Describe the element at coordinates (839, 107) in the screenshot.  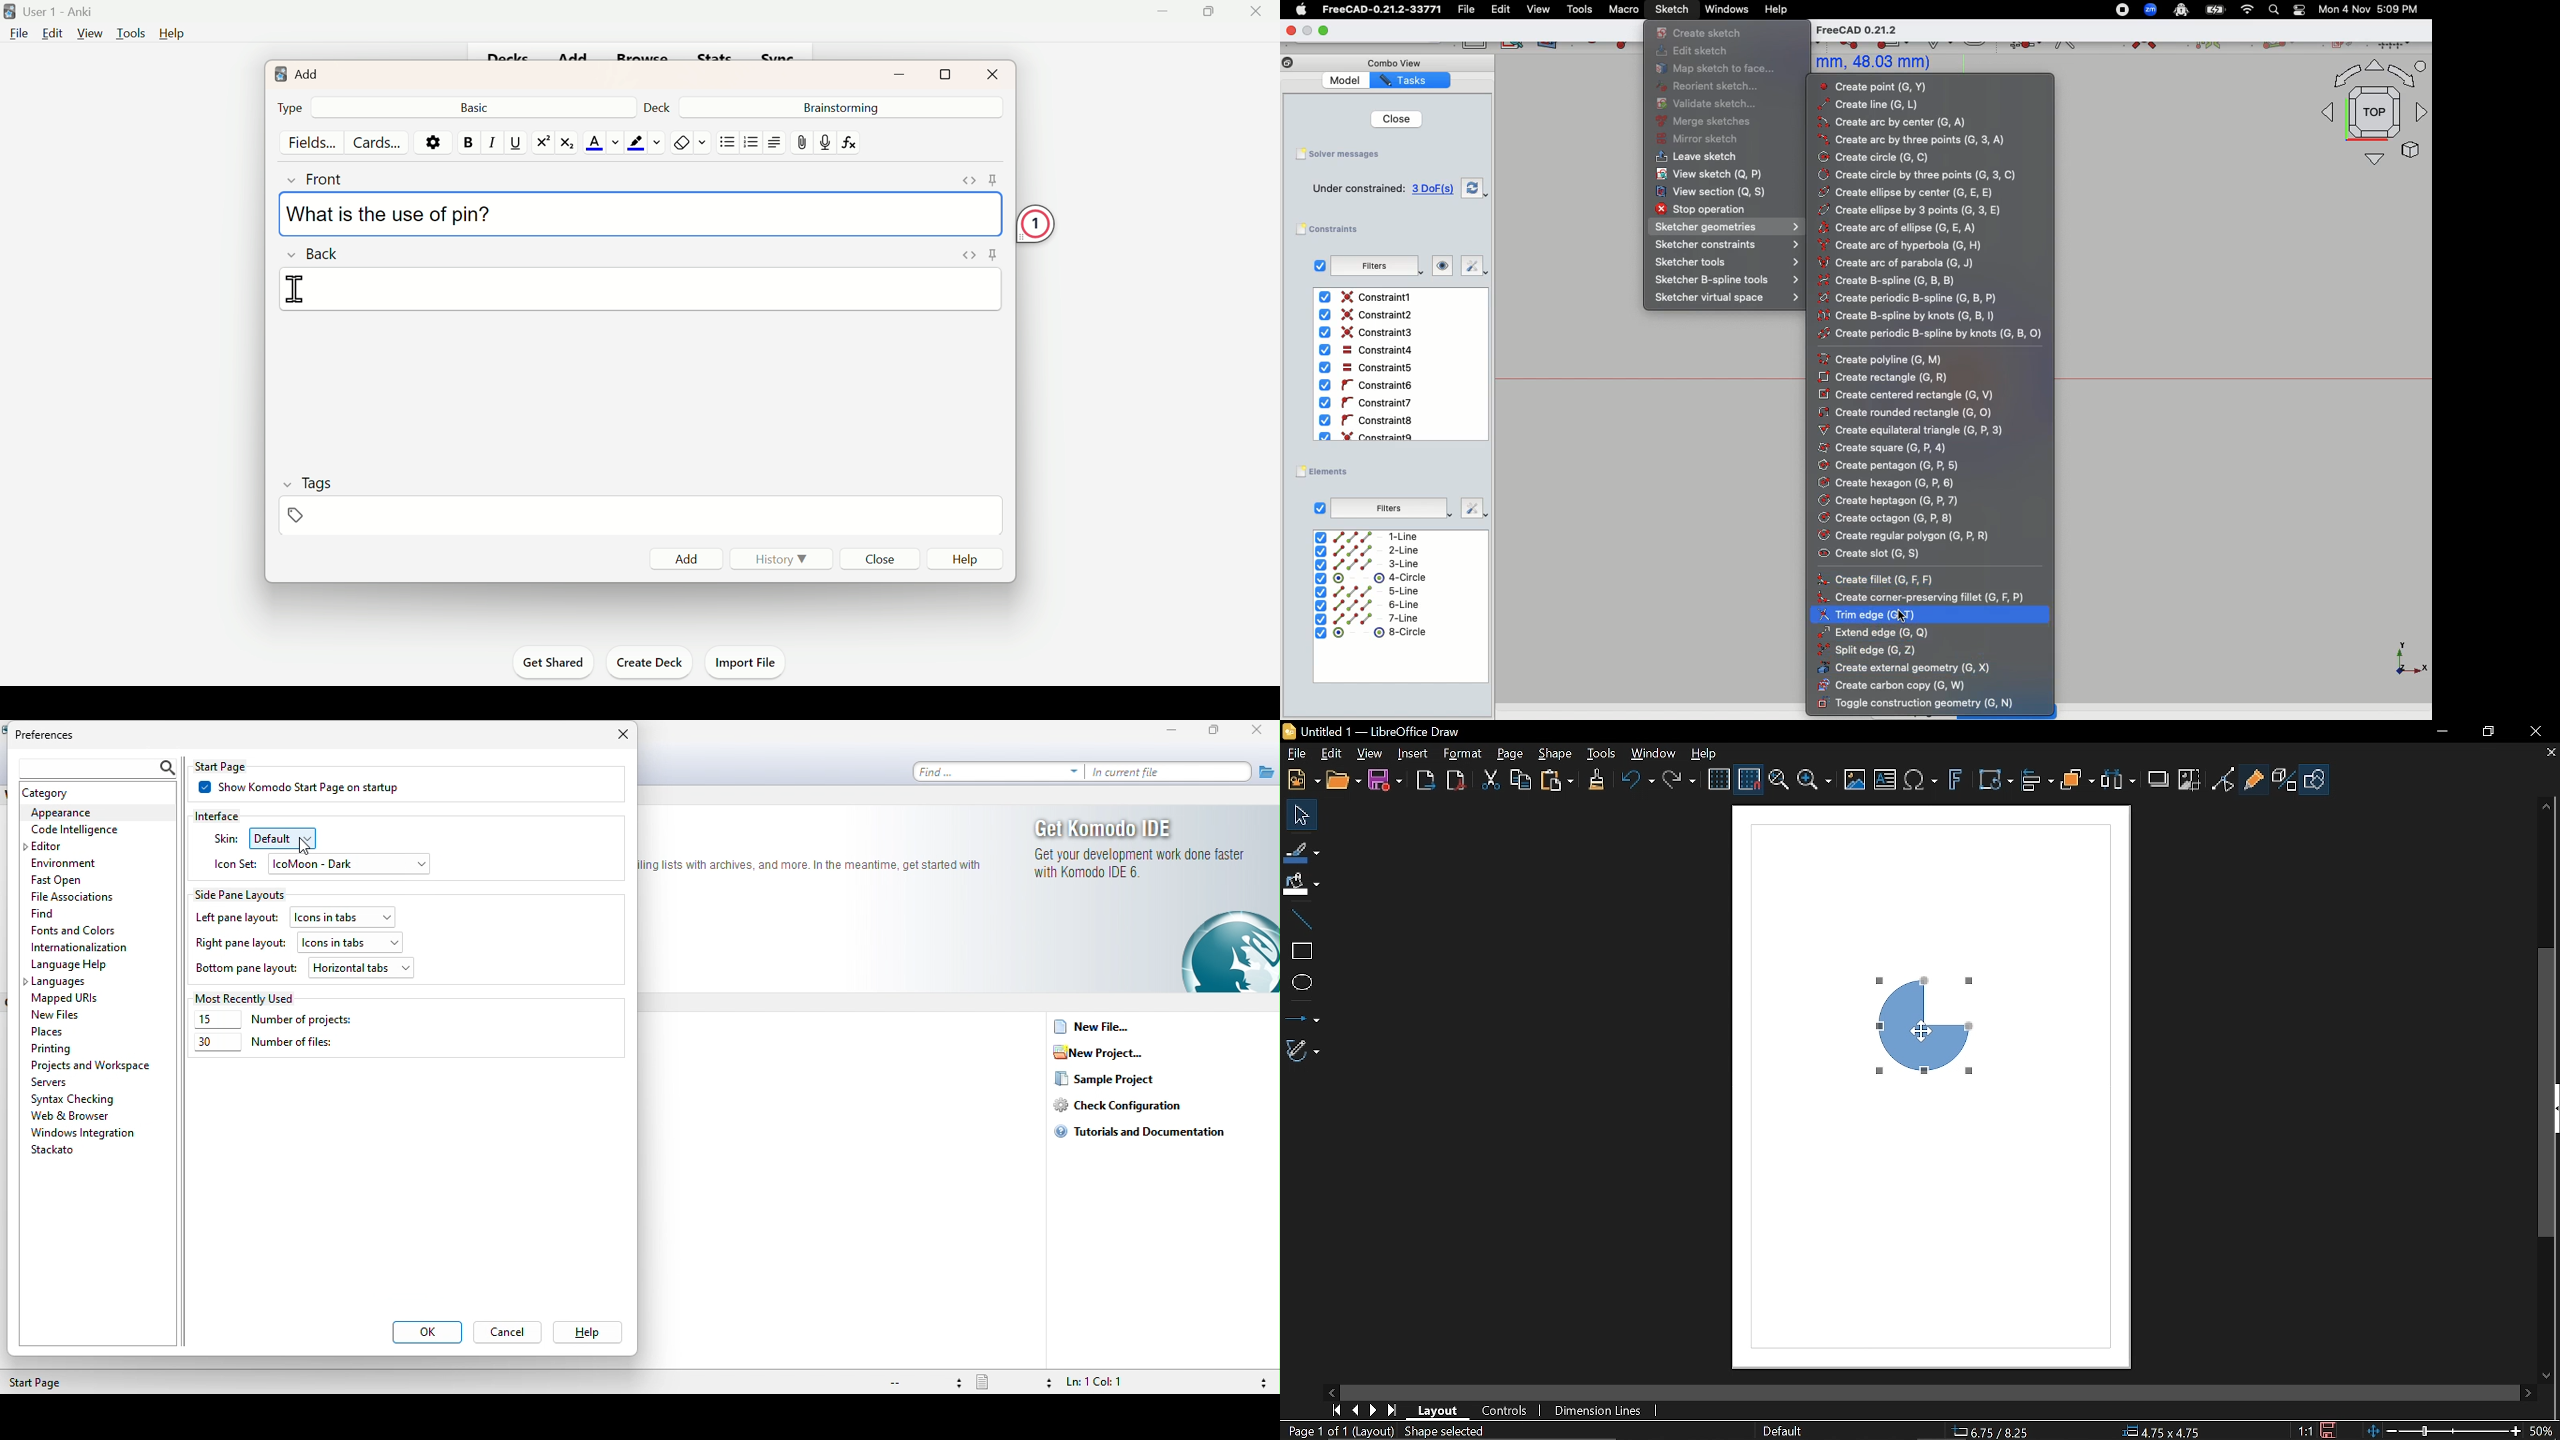
I see `Brainstorming` at that location.